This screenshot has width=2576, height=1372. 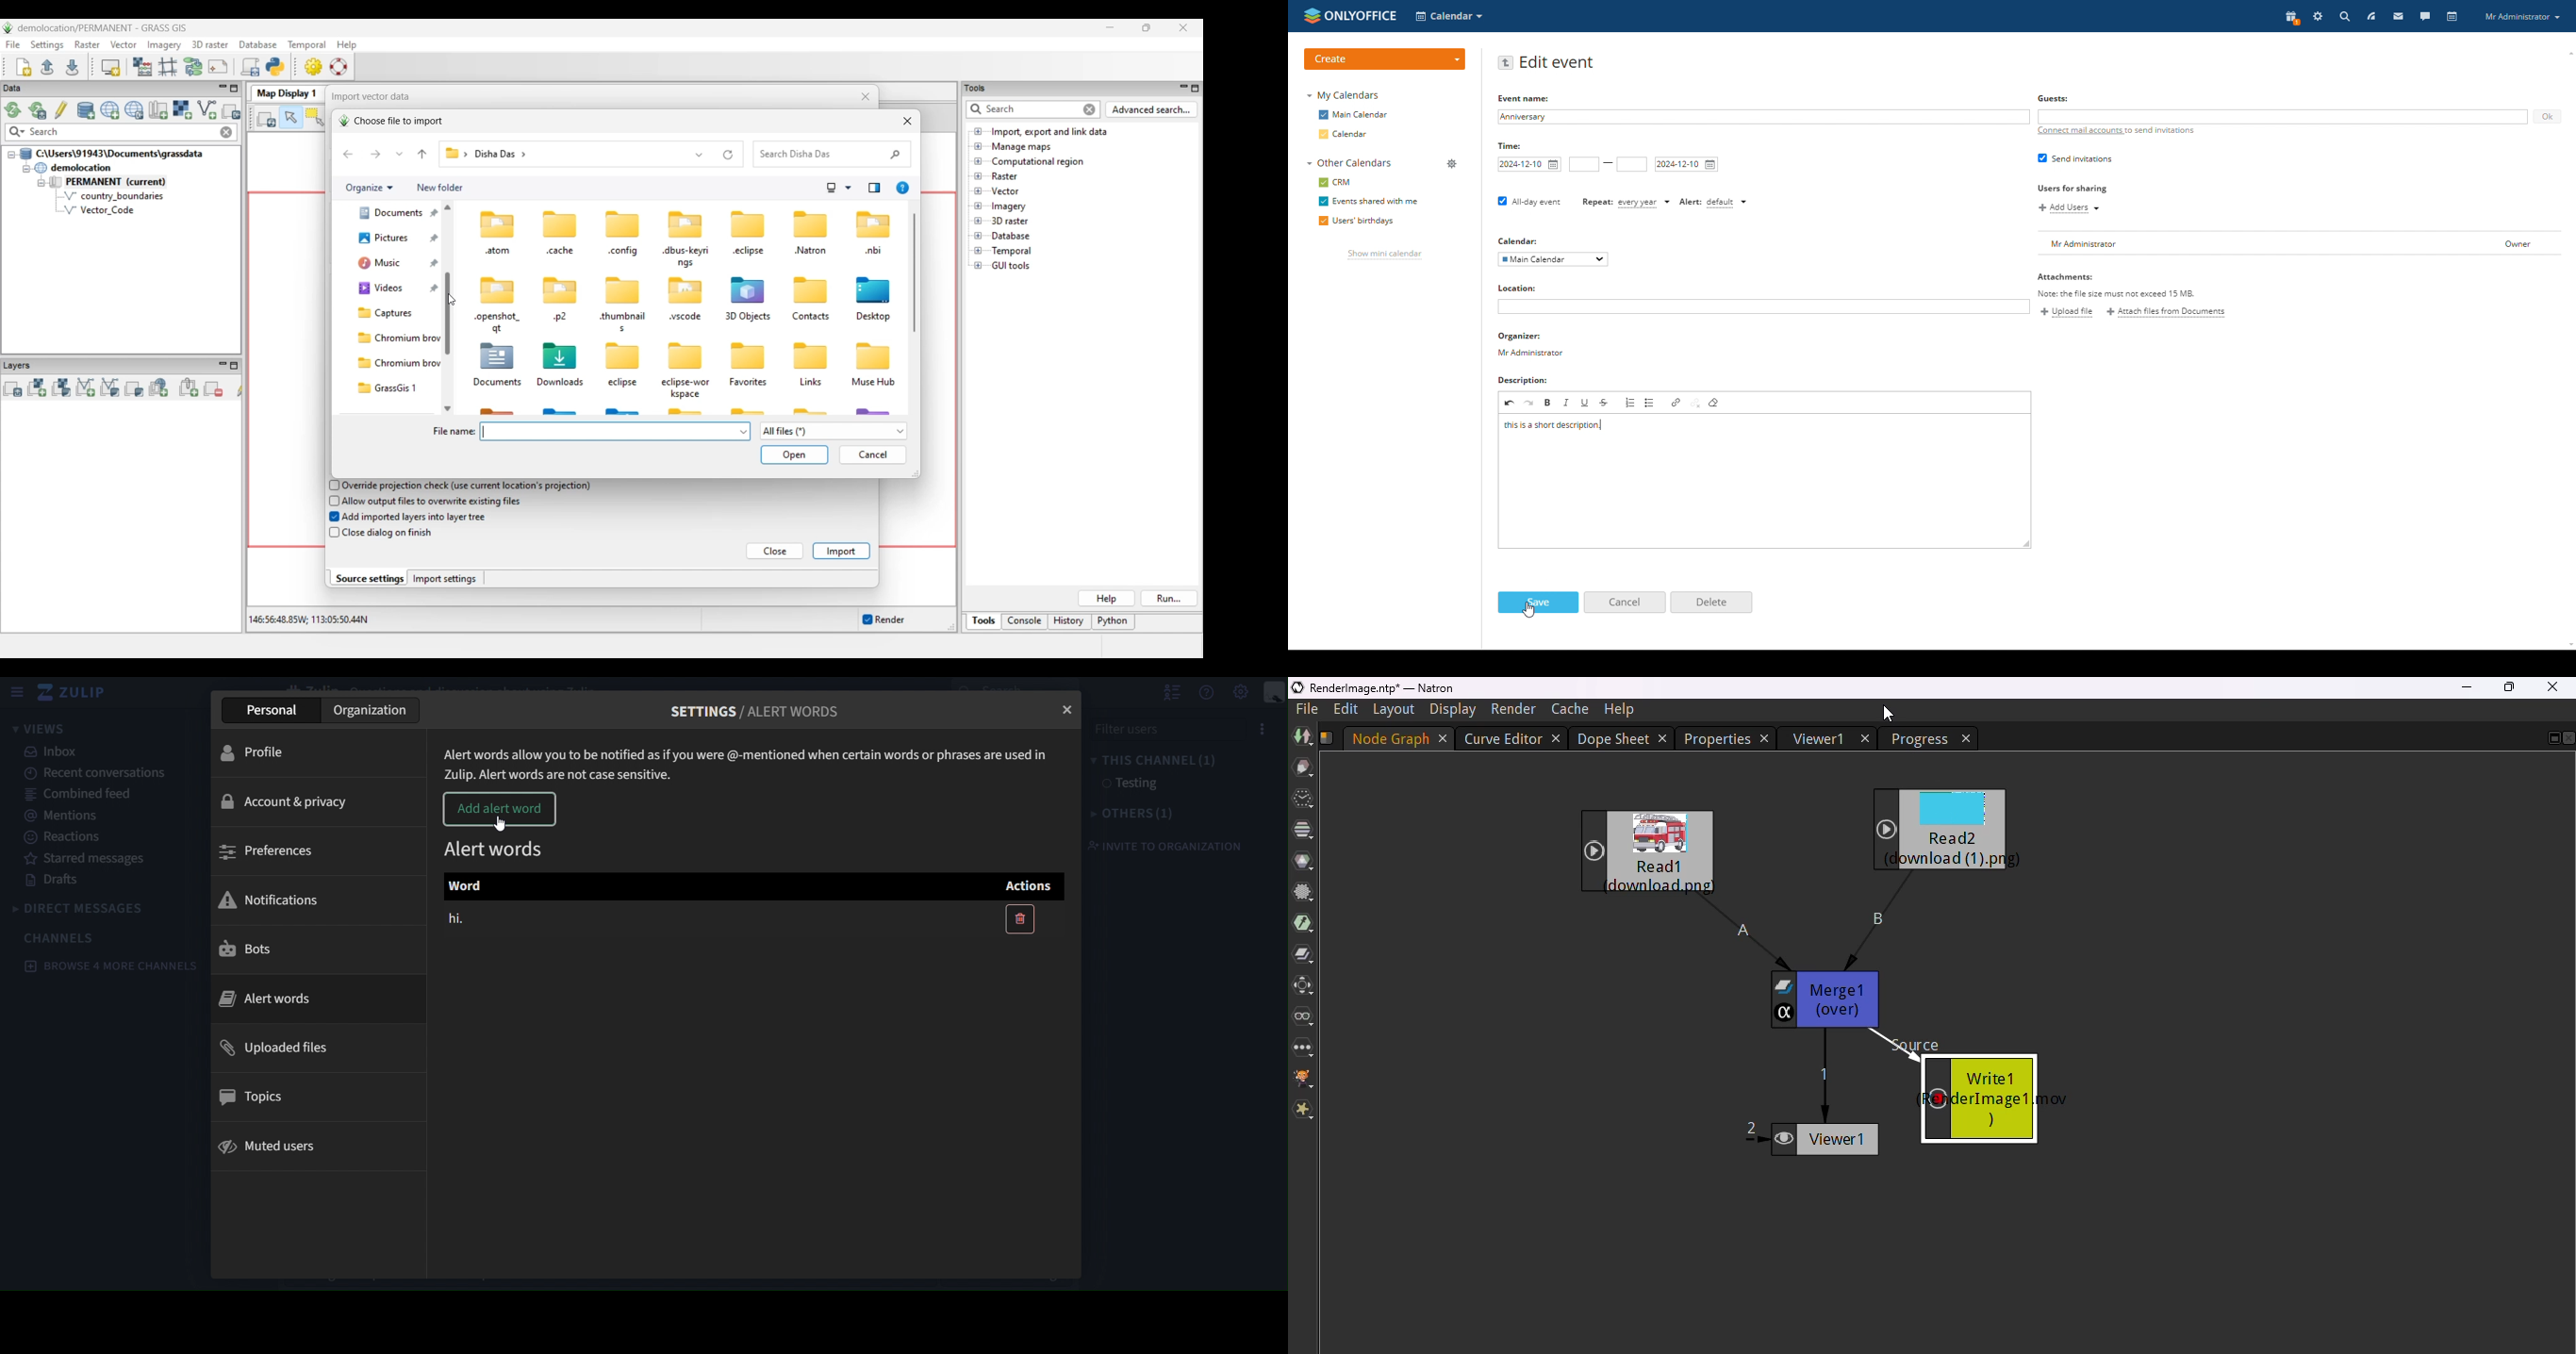 What do you see at coordinates (2370, 16) in the screenshot?
I see `feed` at bounding box center [2370, 16].